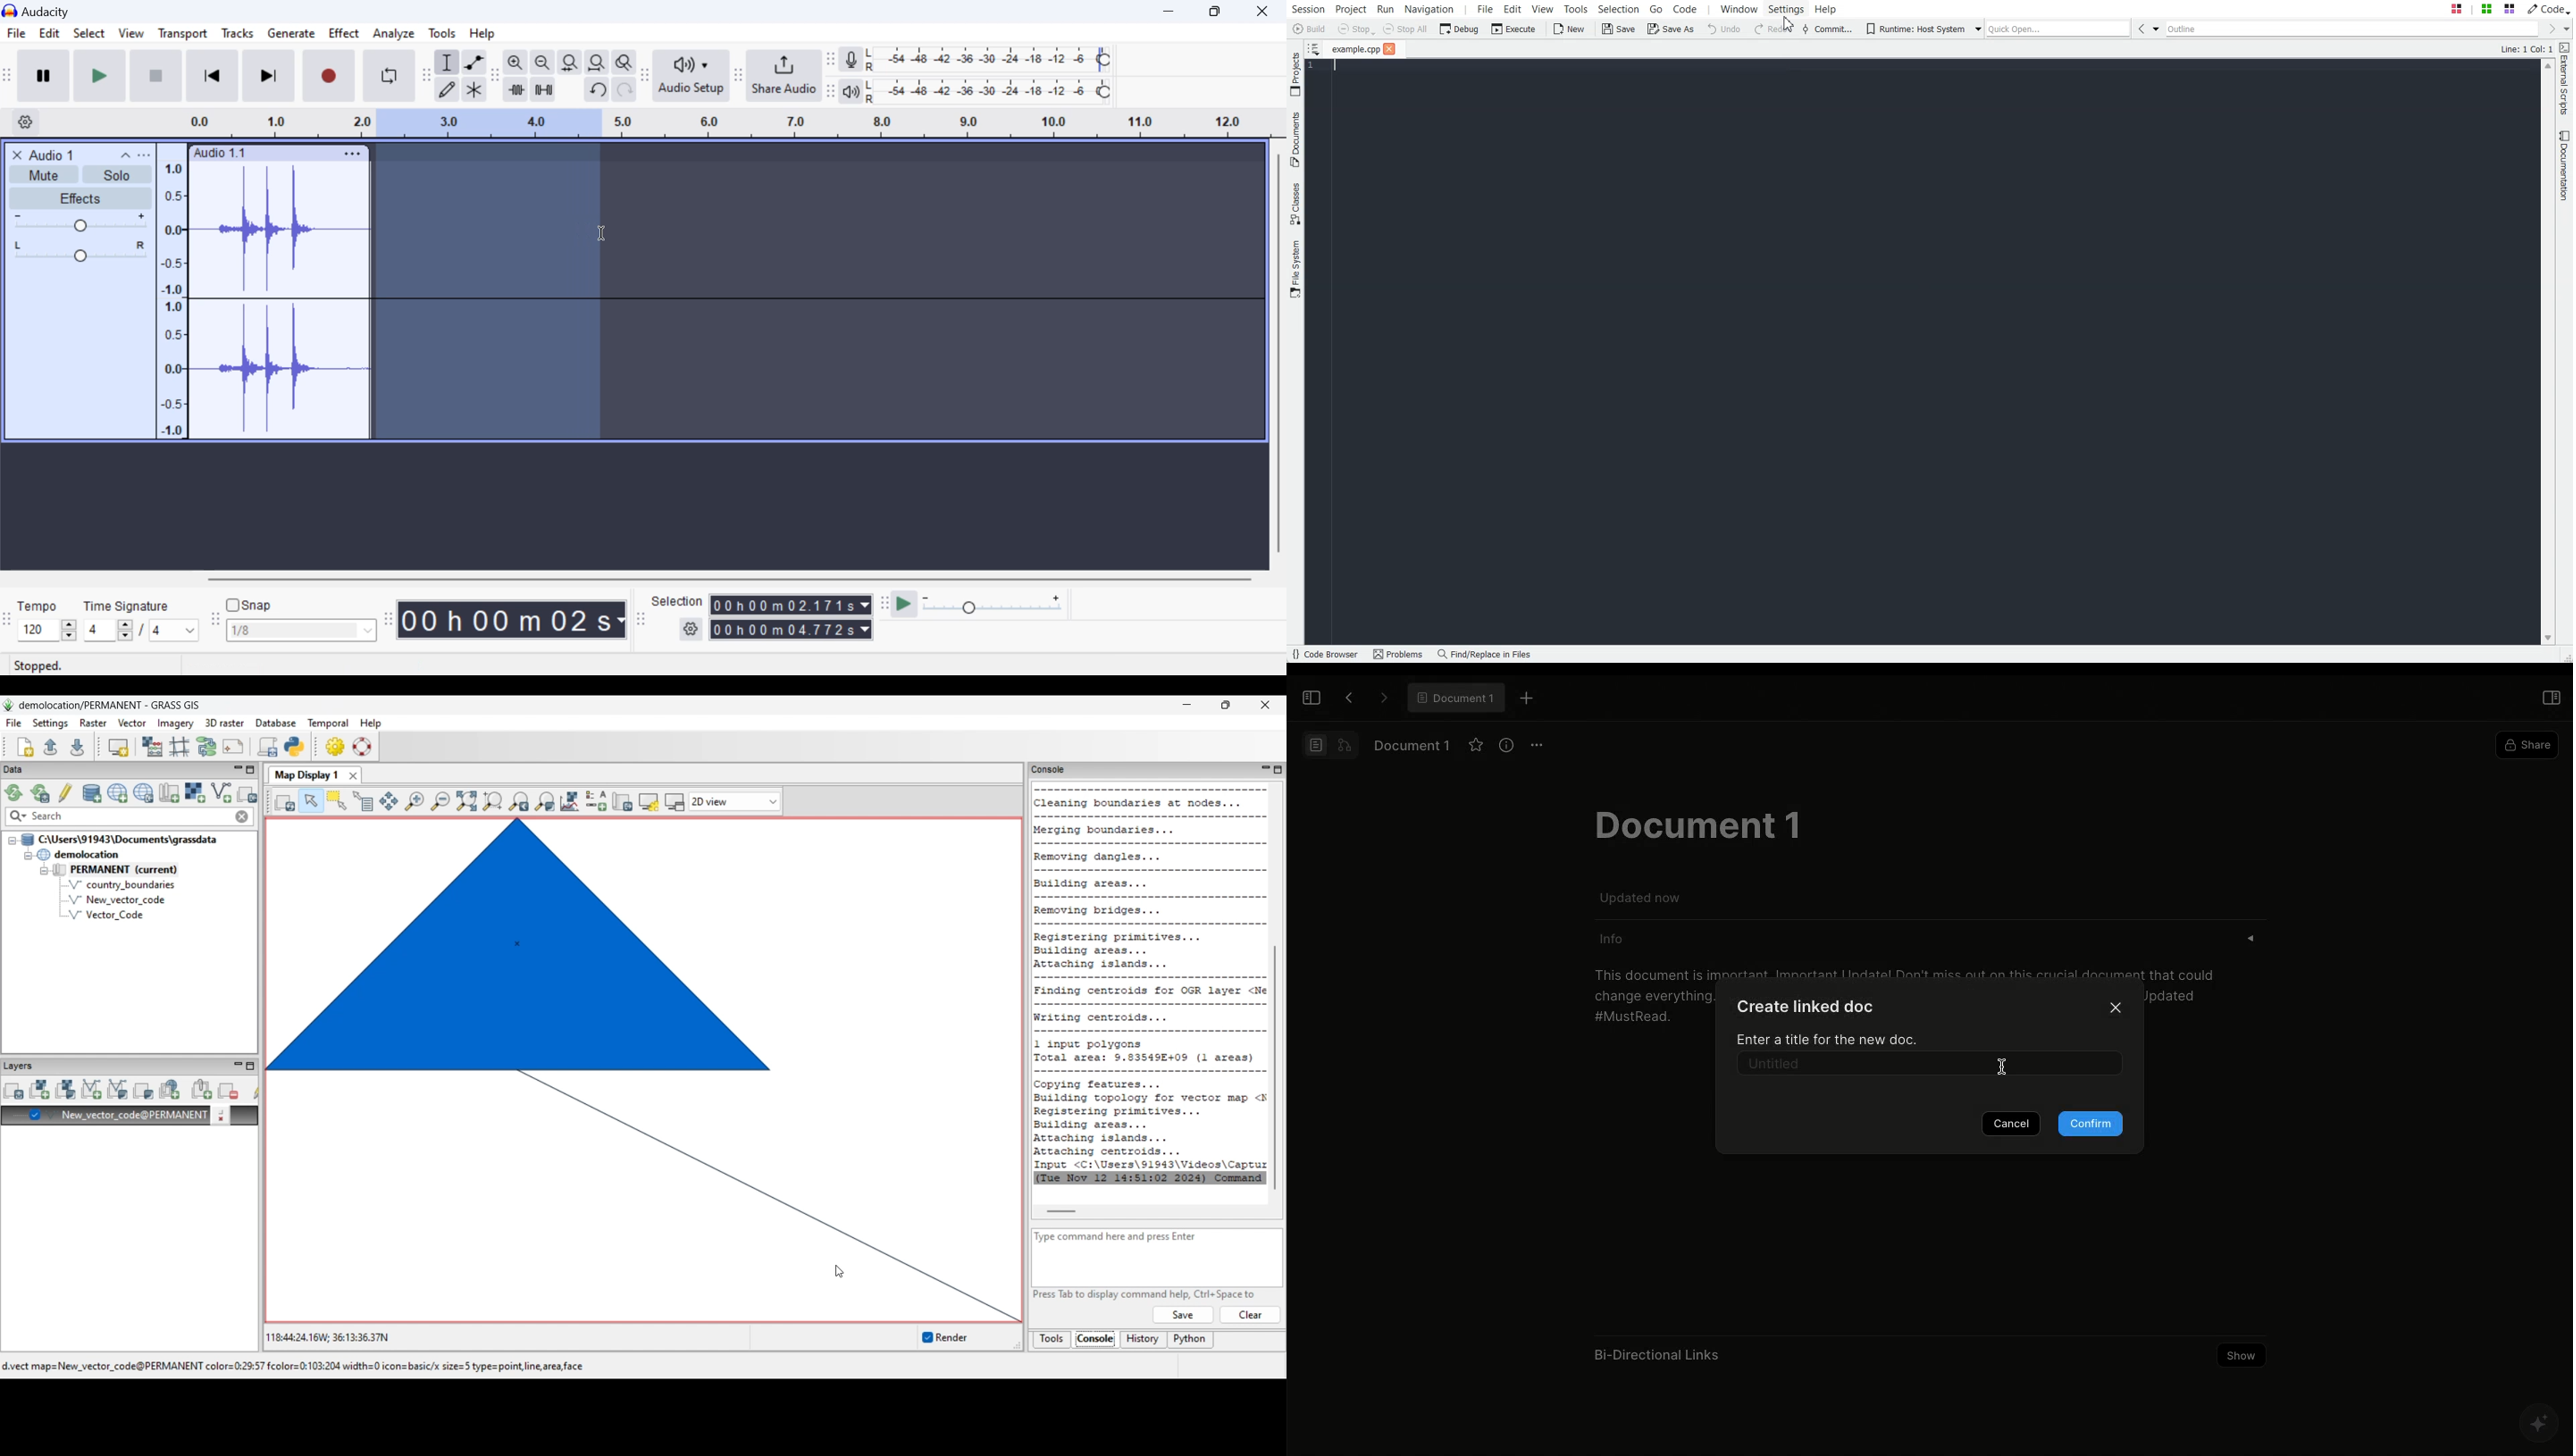  I want to click on vertical scrollbar, so click(1277, 358).